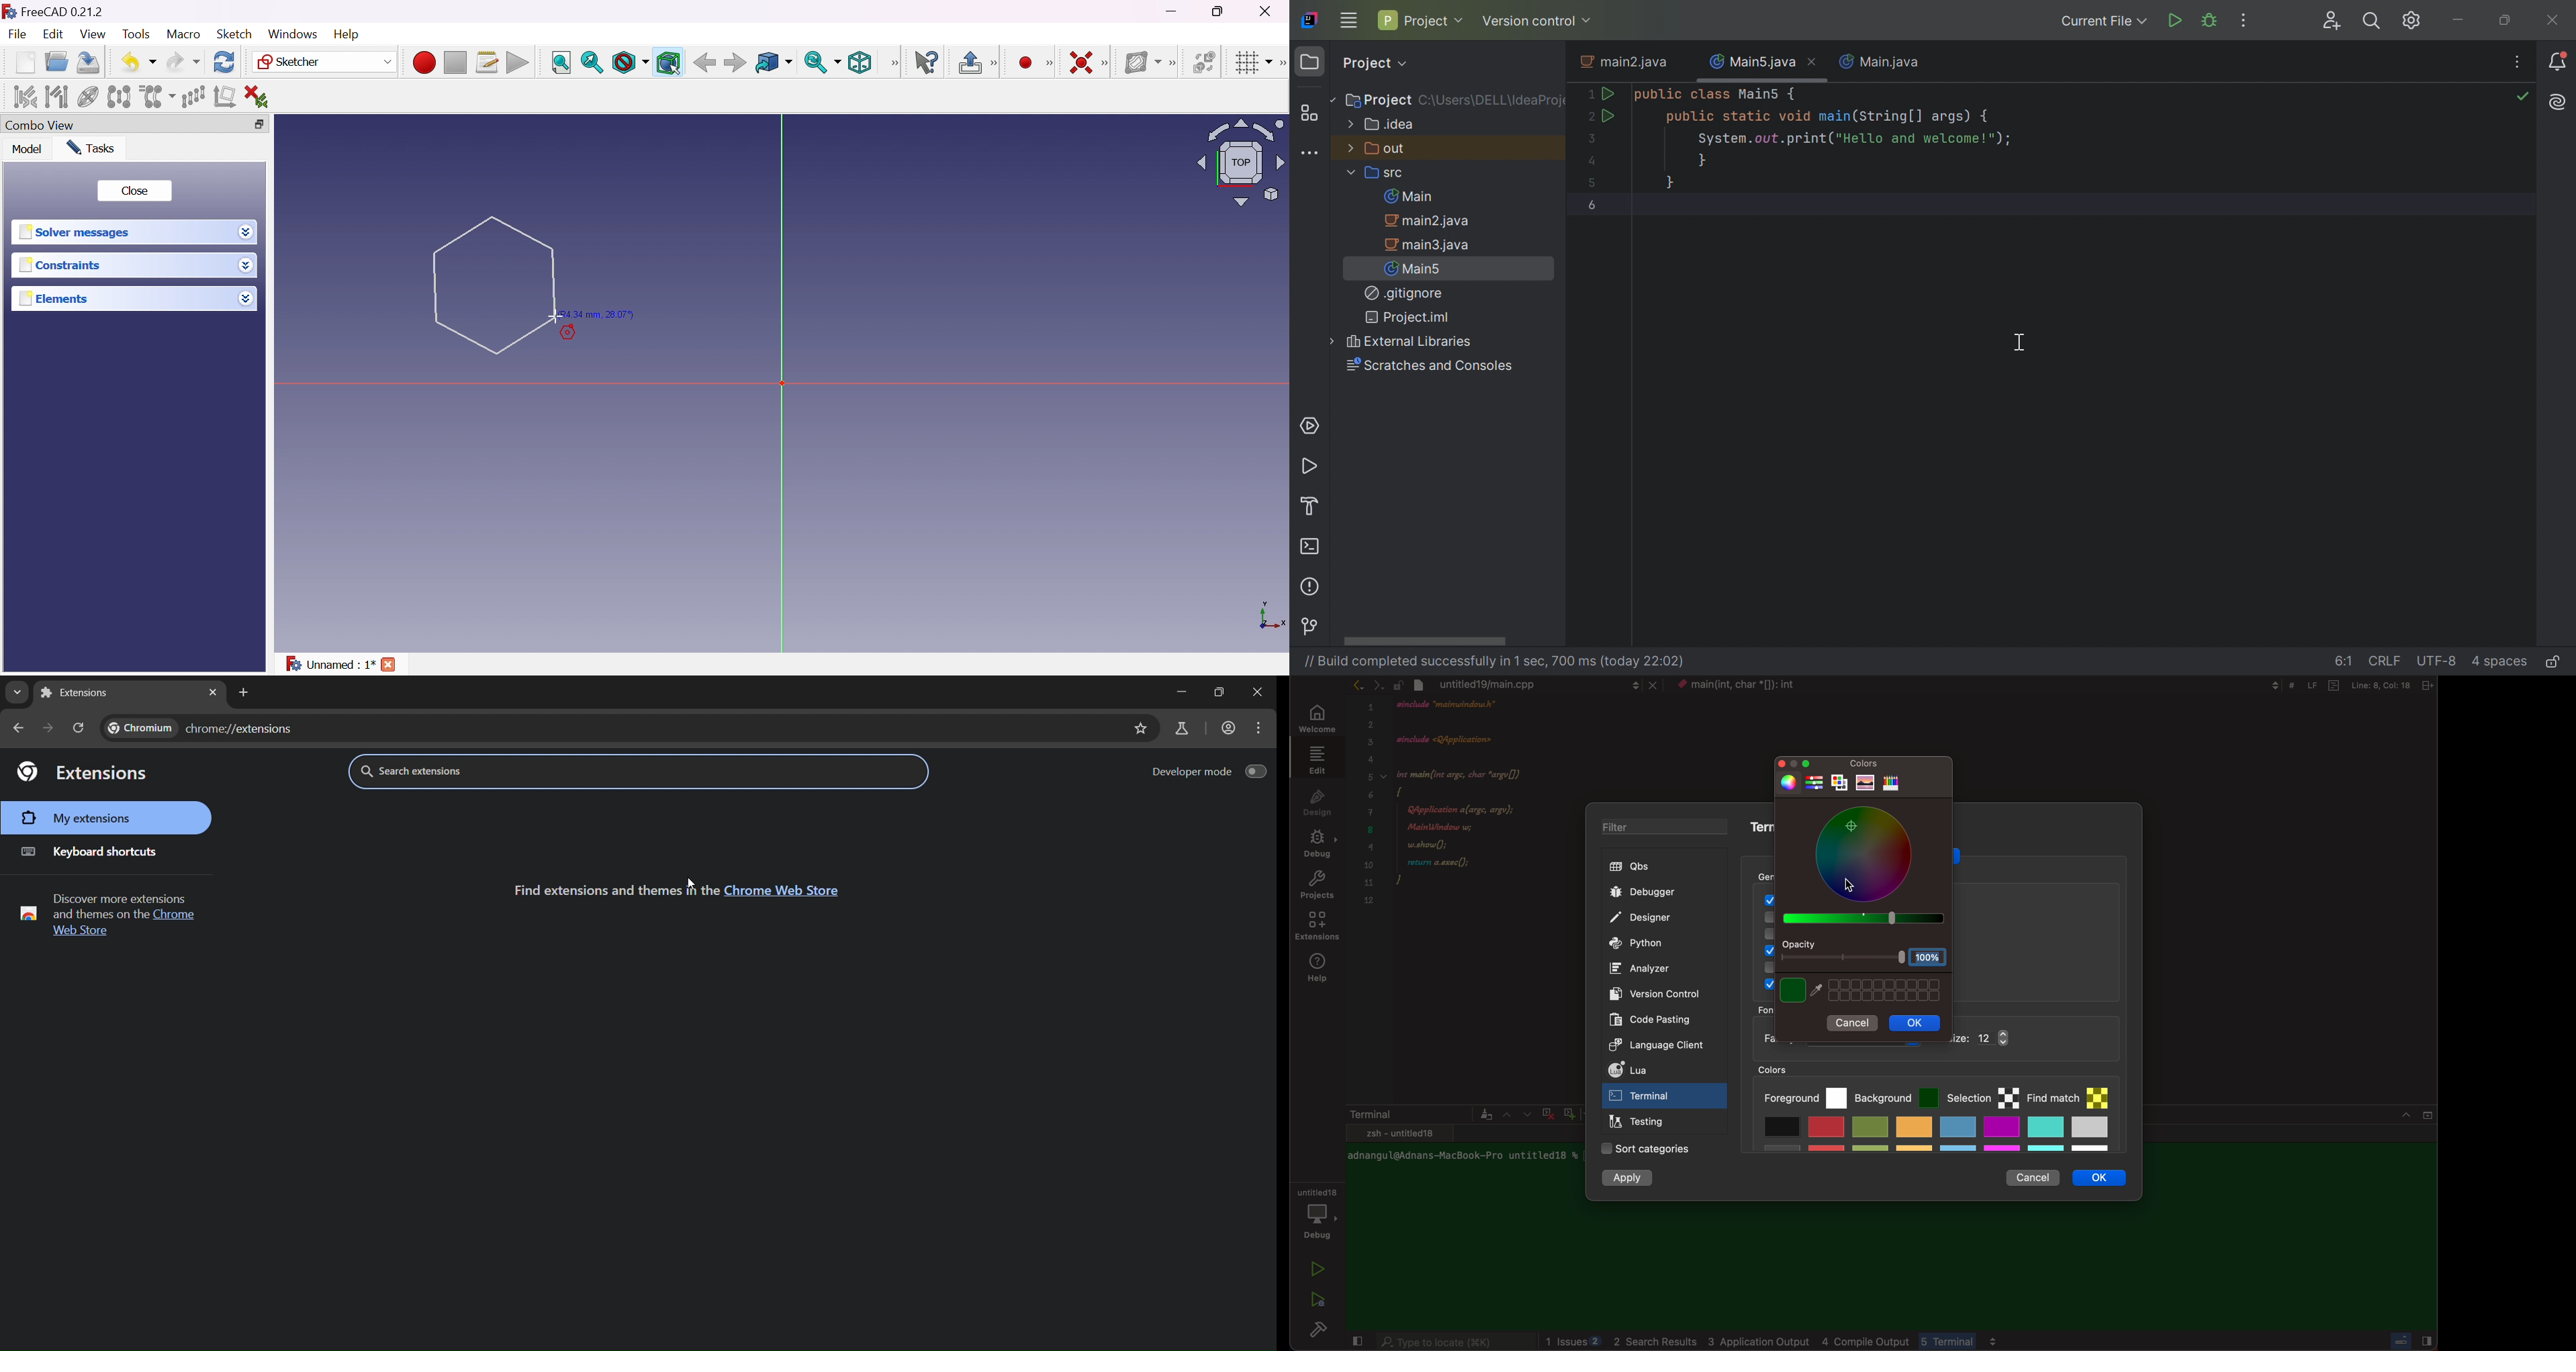 The width and height of the screenshot is (2576, 1372). What do you see at coordinates (28, 148) in the screenshot?
I see `Model` at bounding box center [28, 148].